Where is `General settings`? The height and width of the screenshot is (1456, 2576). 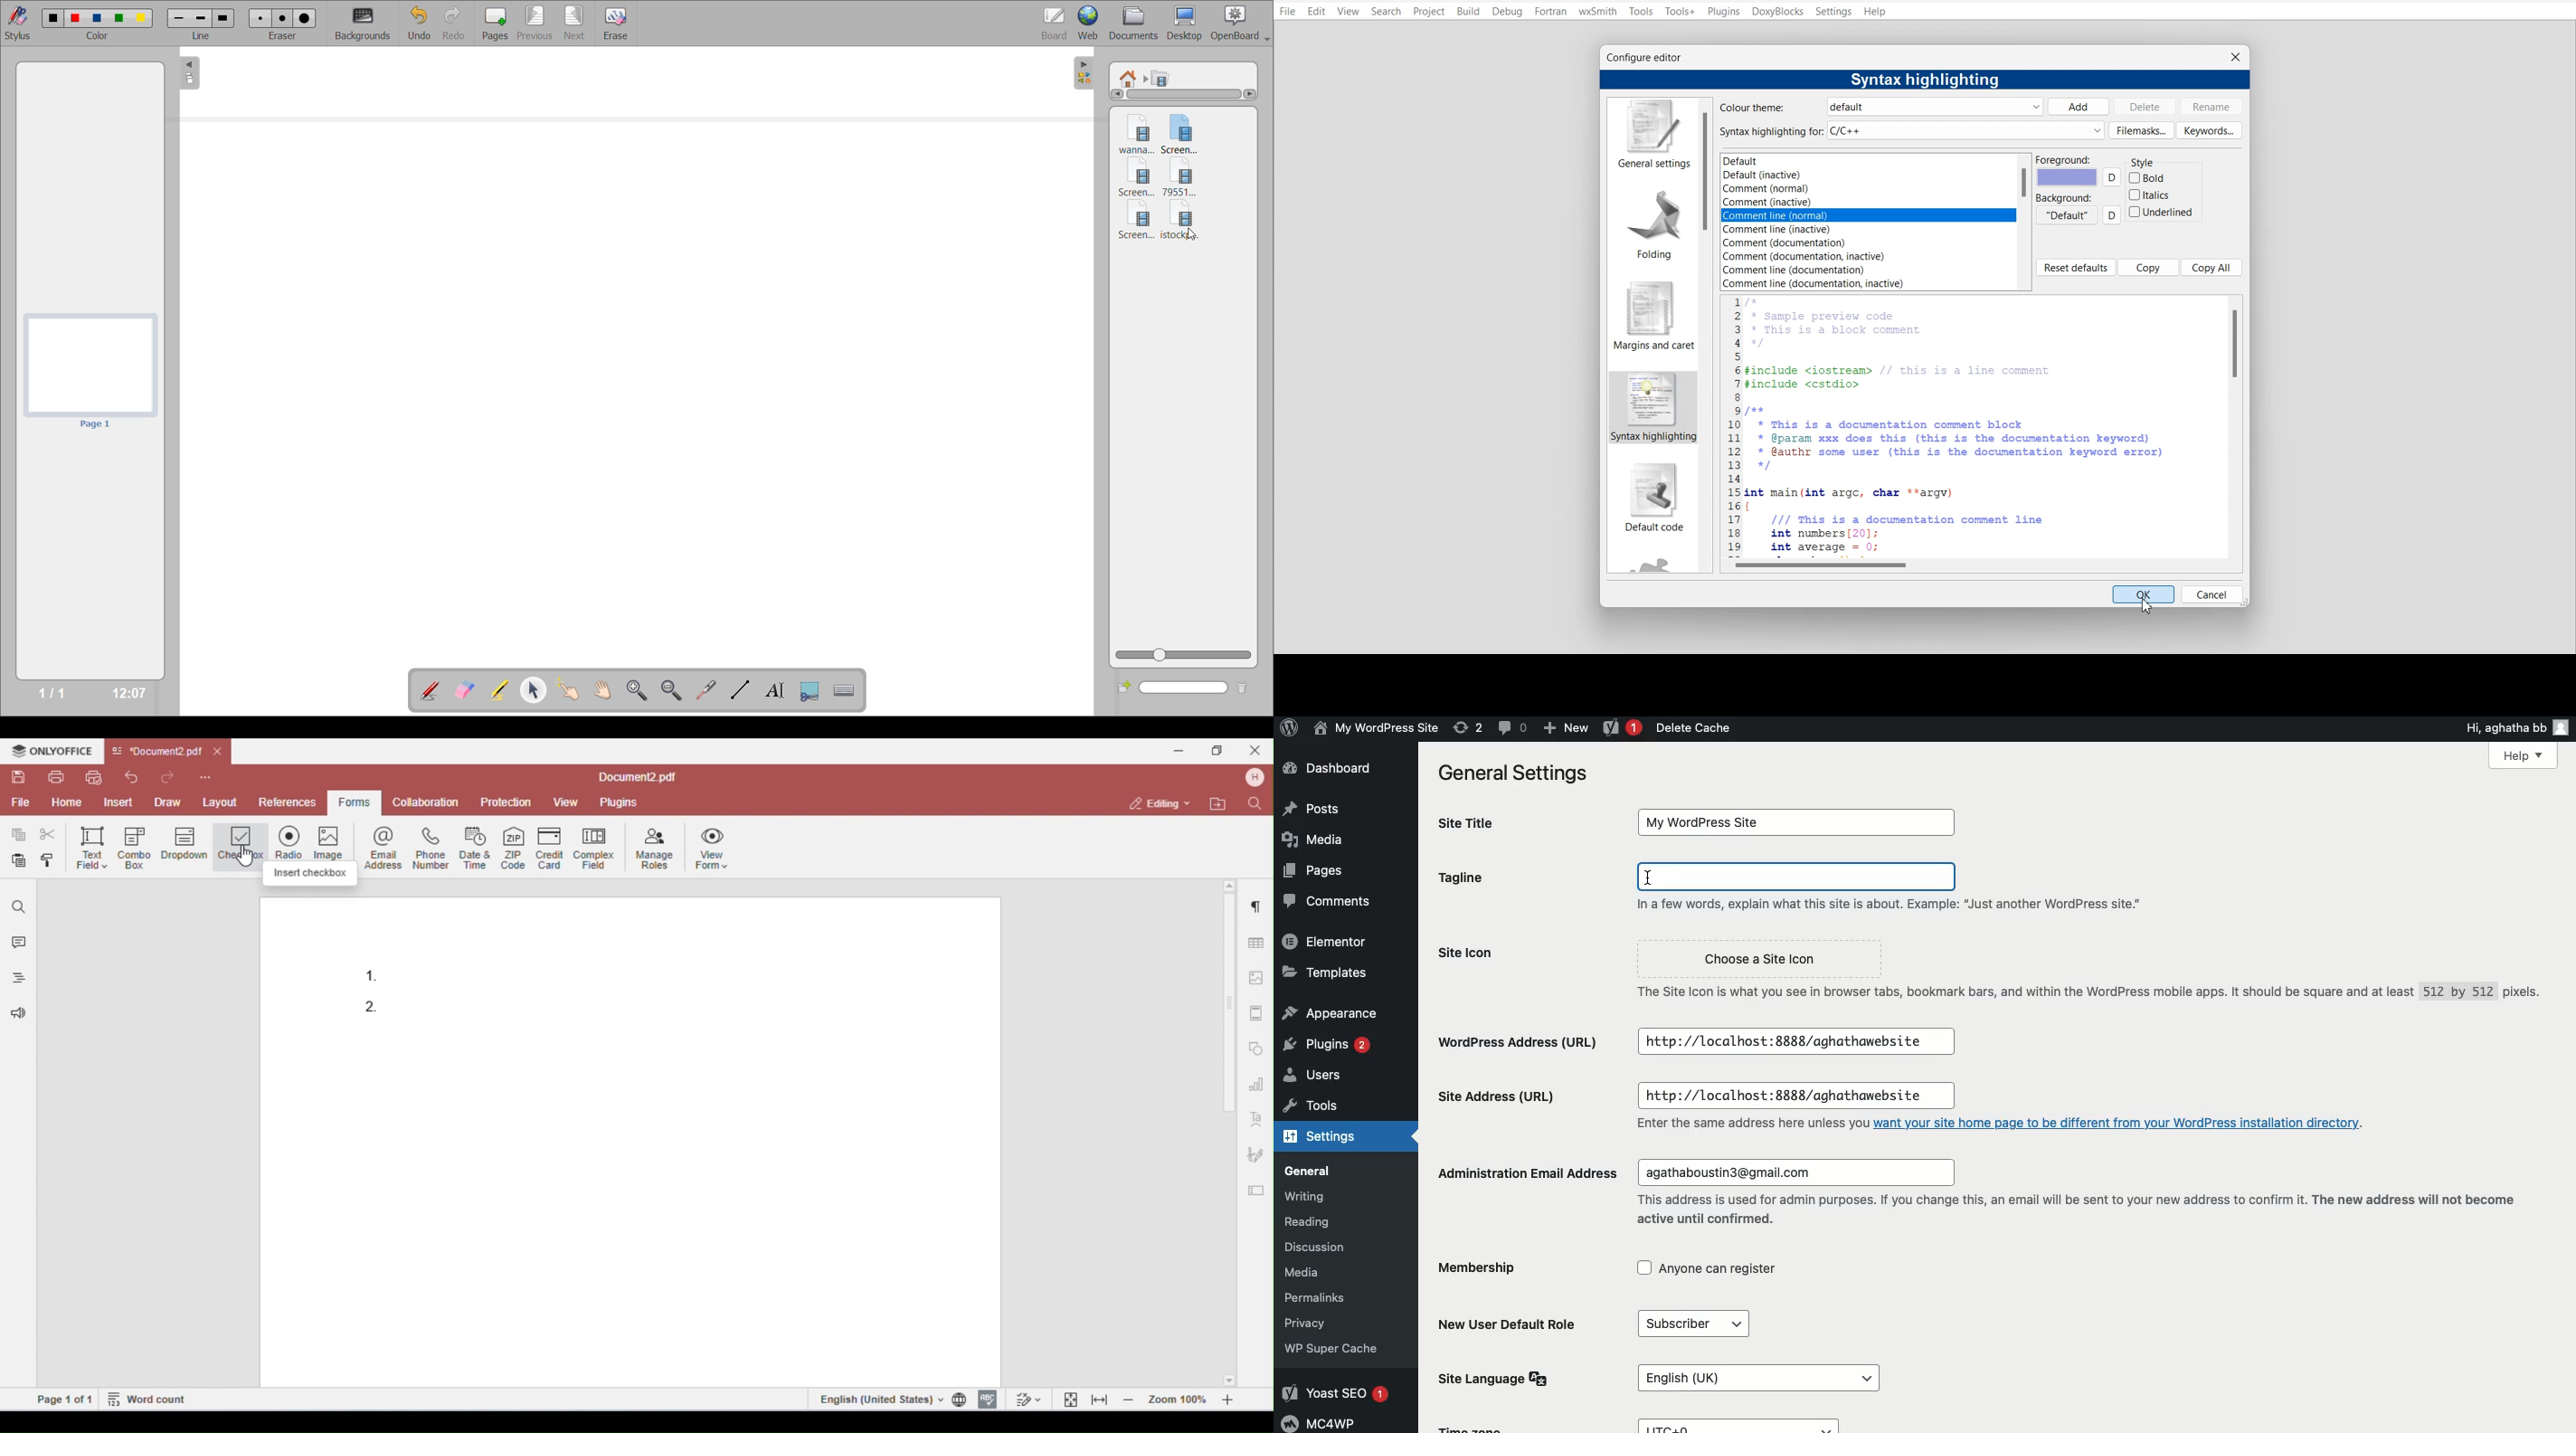
General settings is located at coordinates (1510, 773).